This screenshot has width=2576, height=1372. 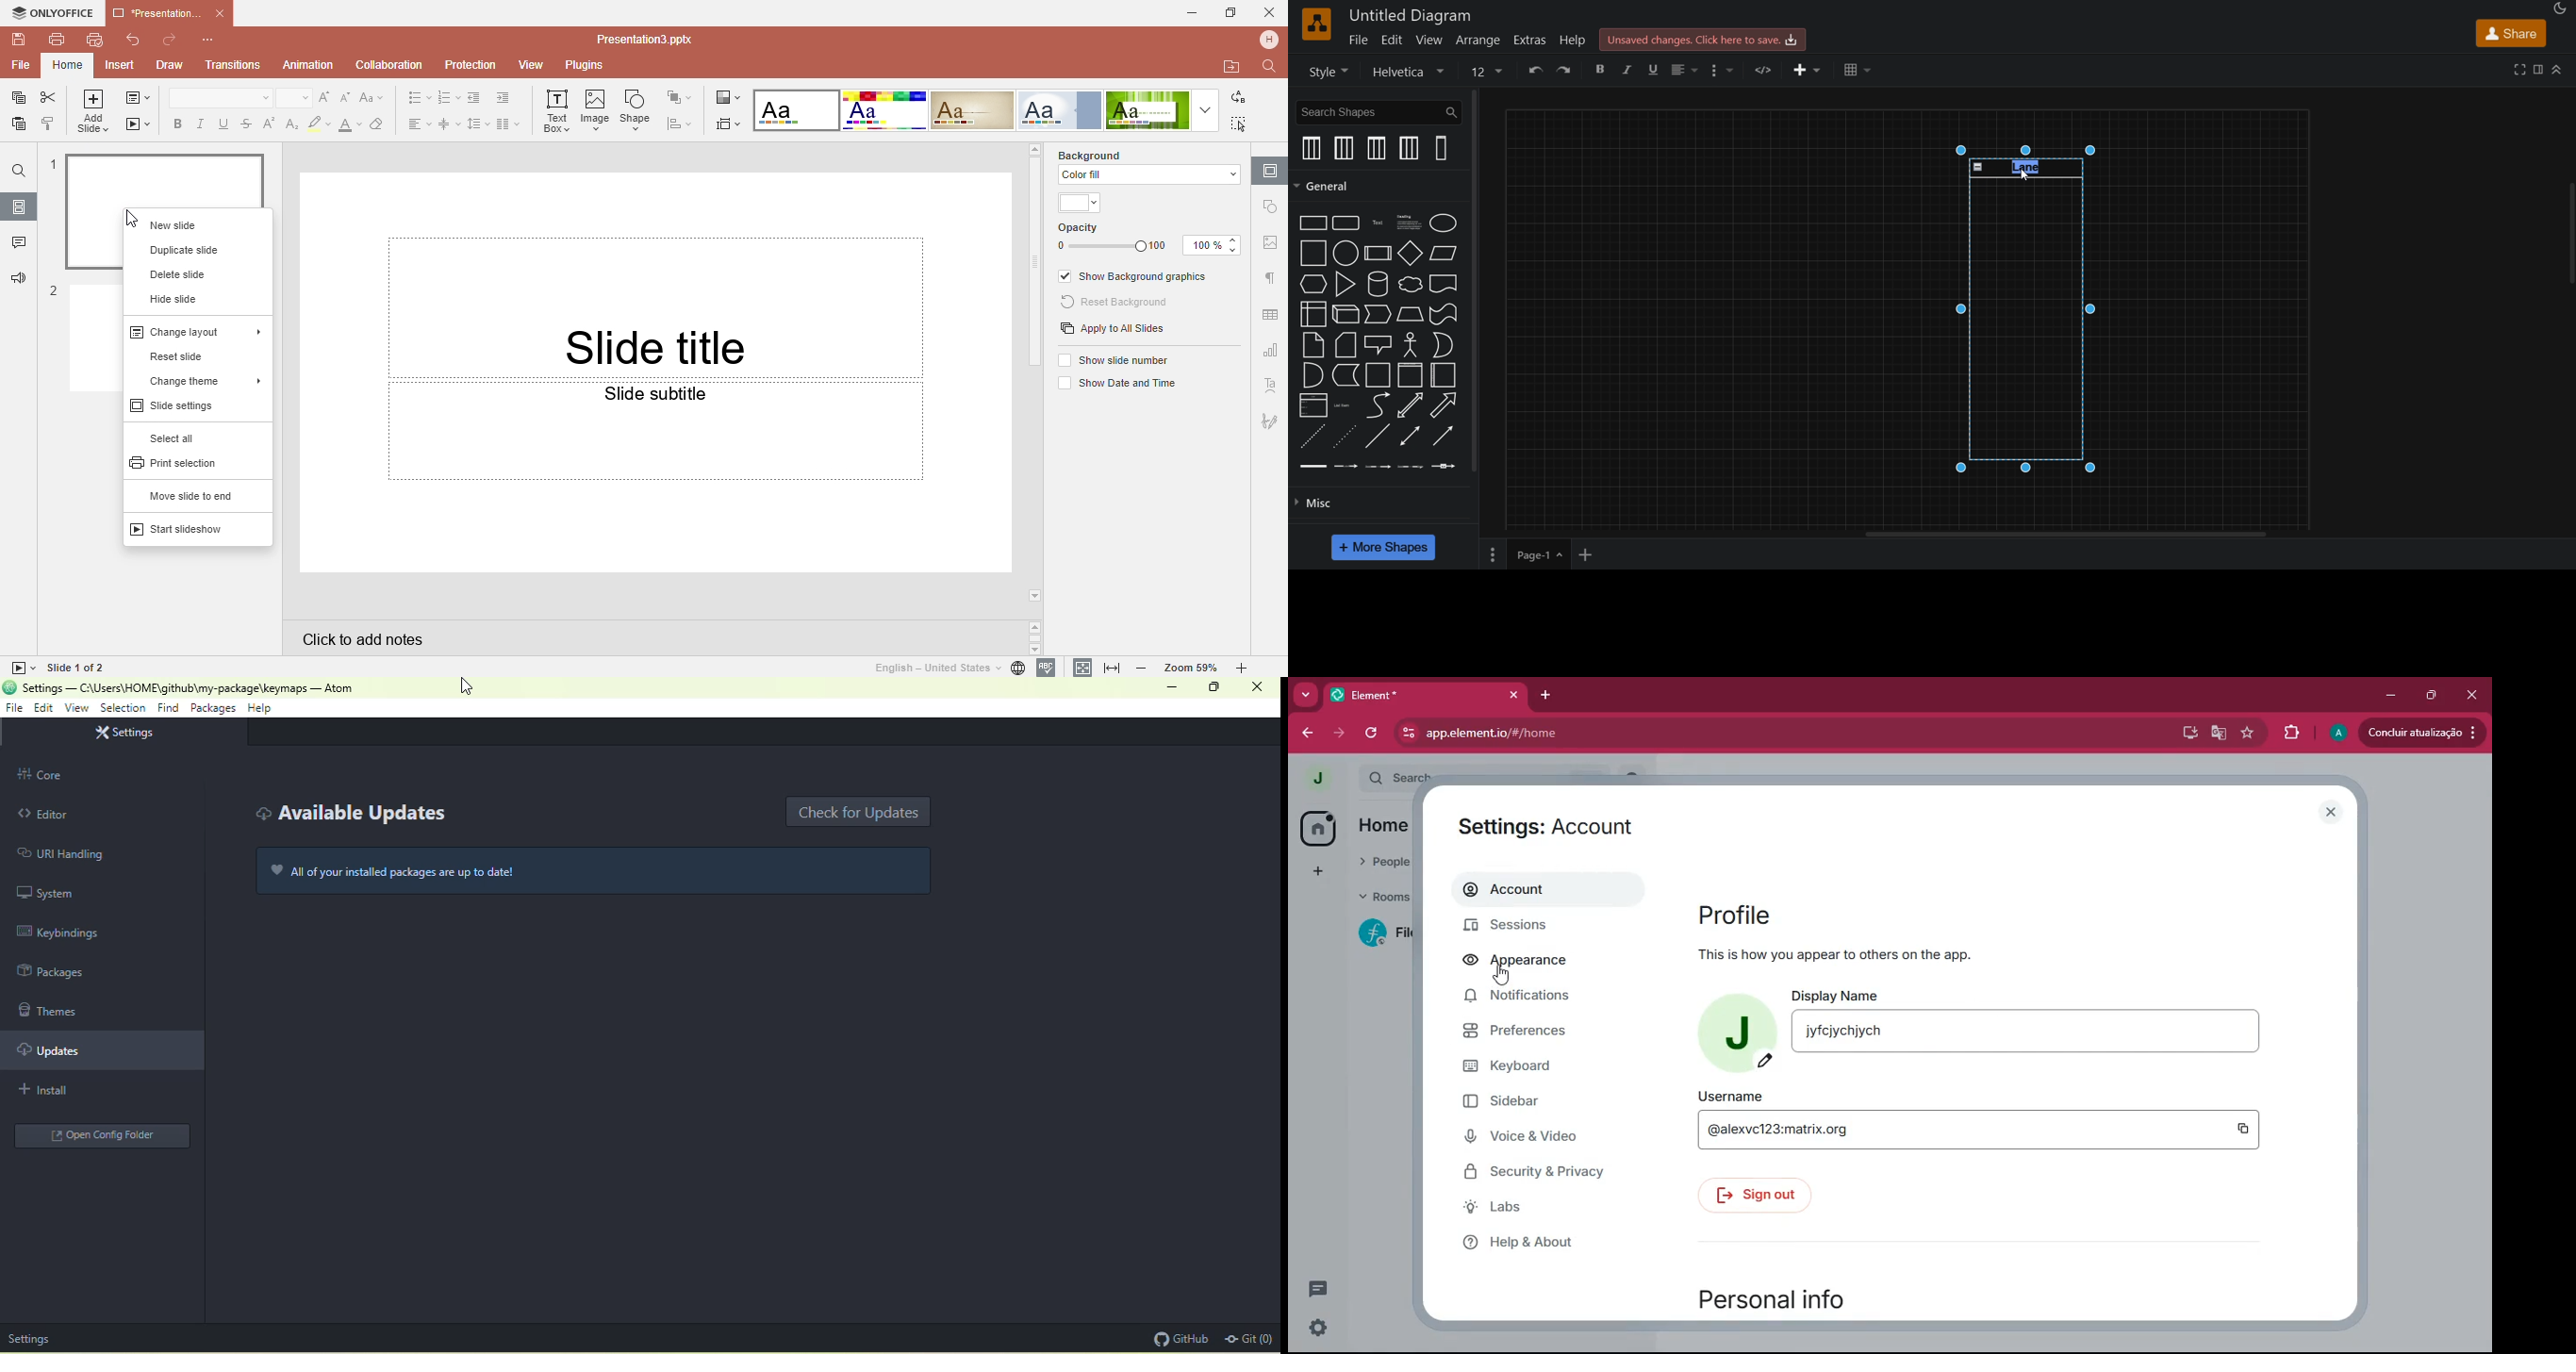 I want to click on - Atom, so click(x=334, y=688).